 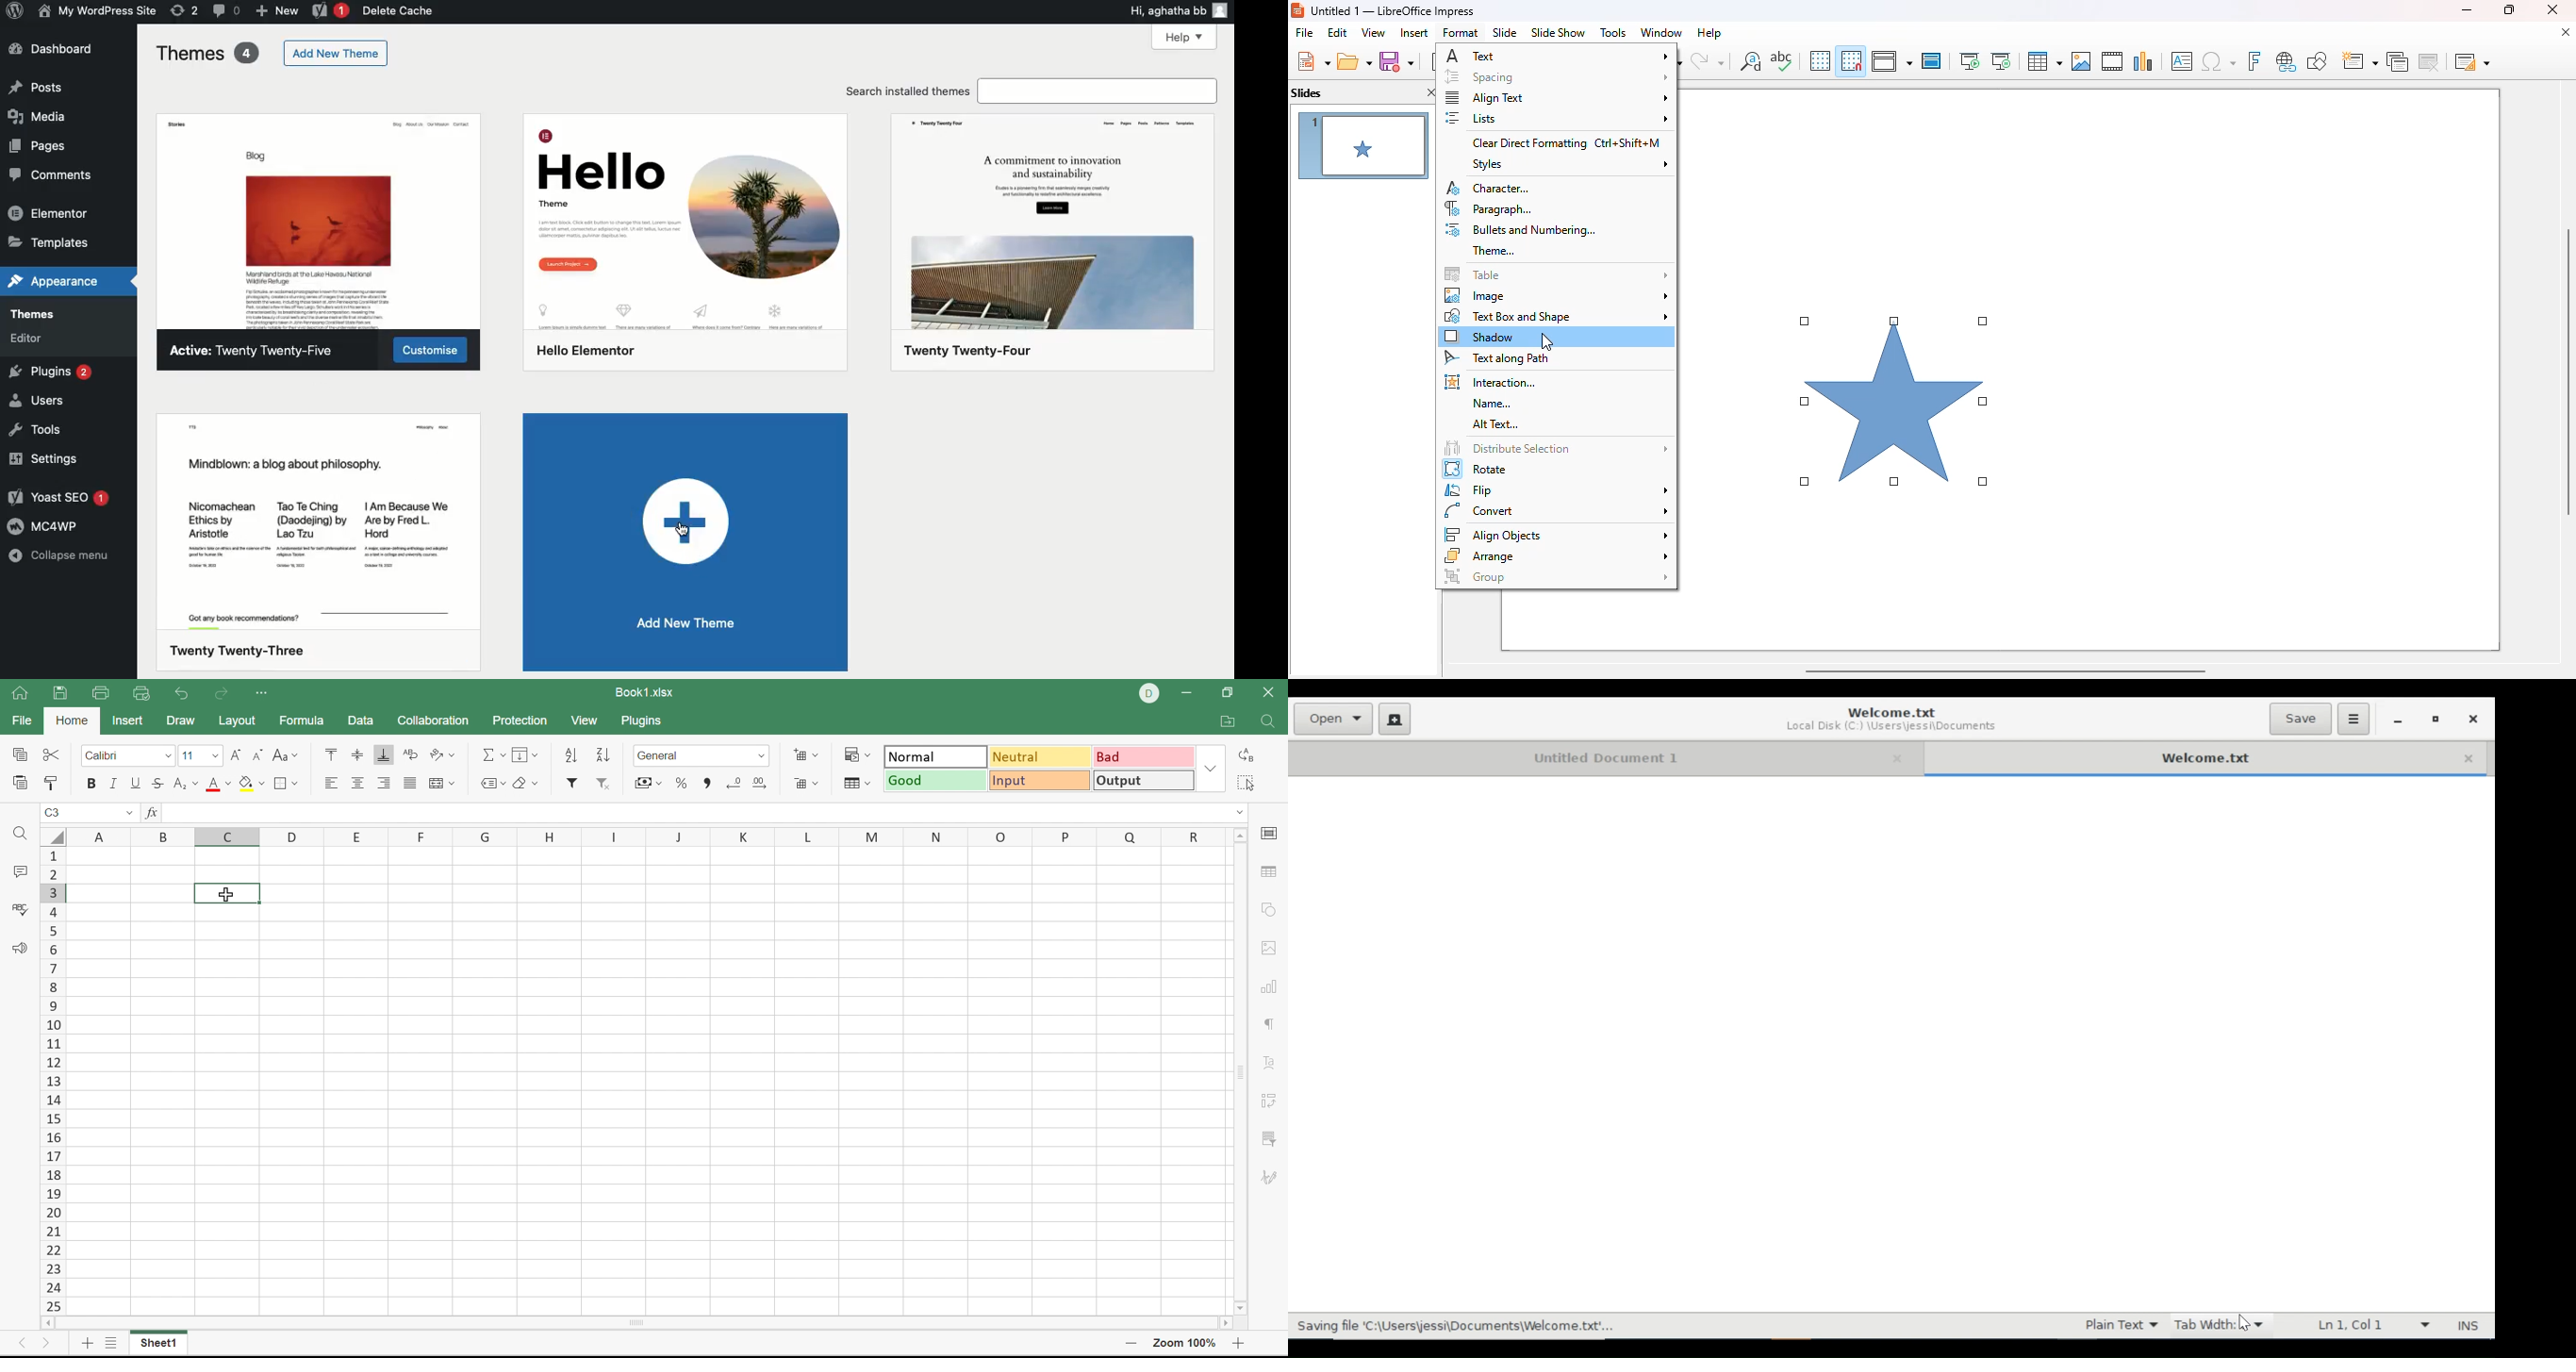 What do you see at coordinates (1557, 76) in the screenshot?
I see `spacing` at bounding box center [1557, 76].